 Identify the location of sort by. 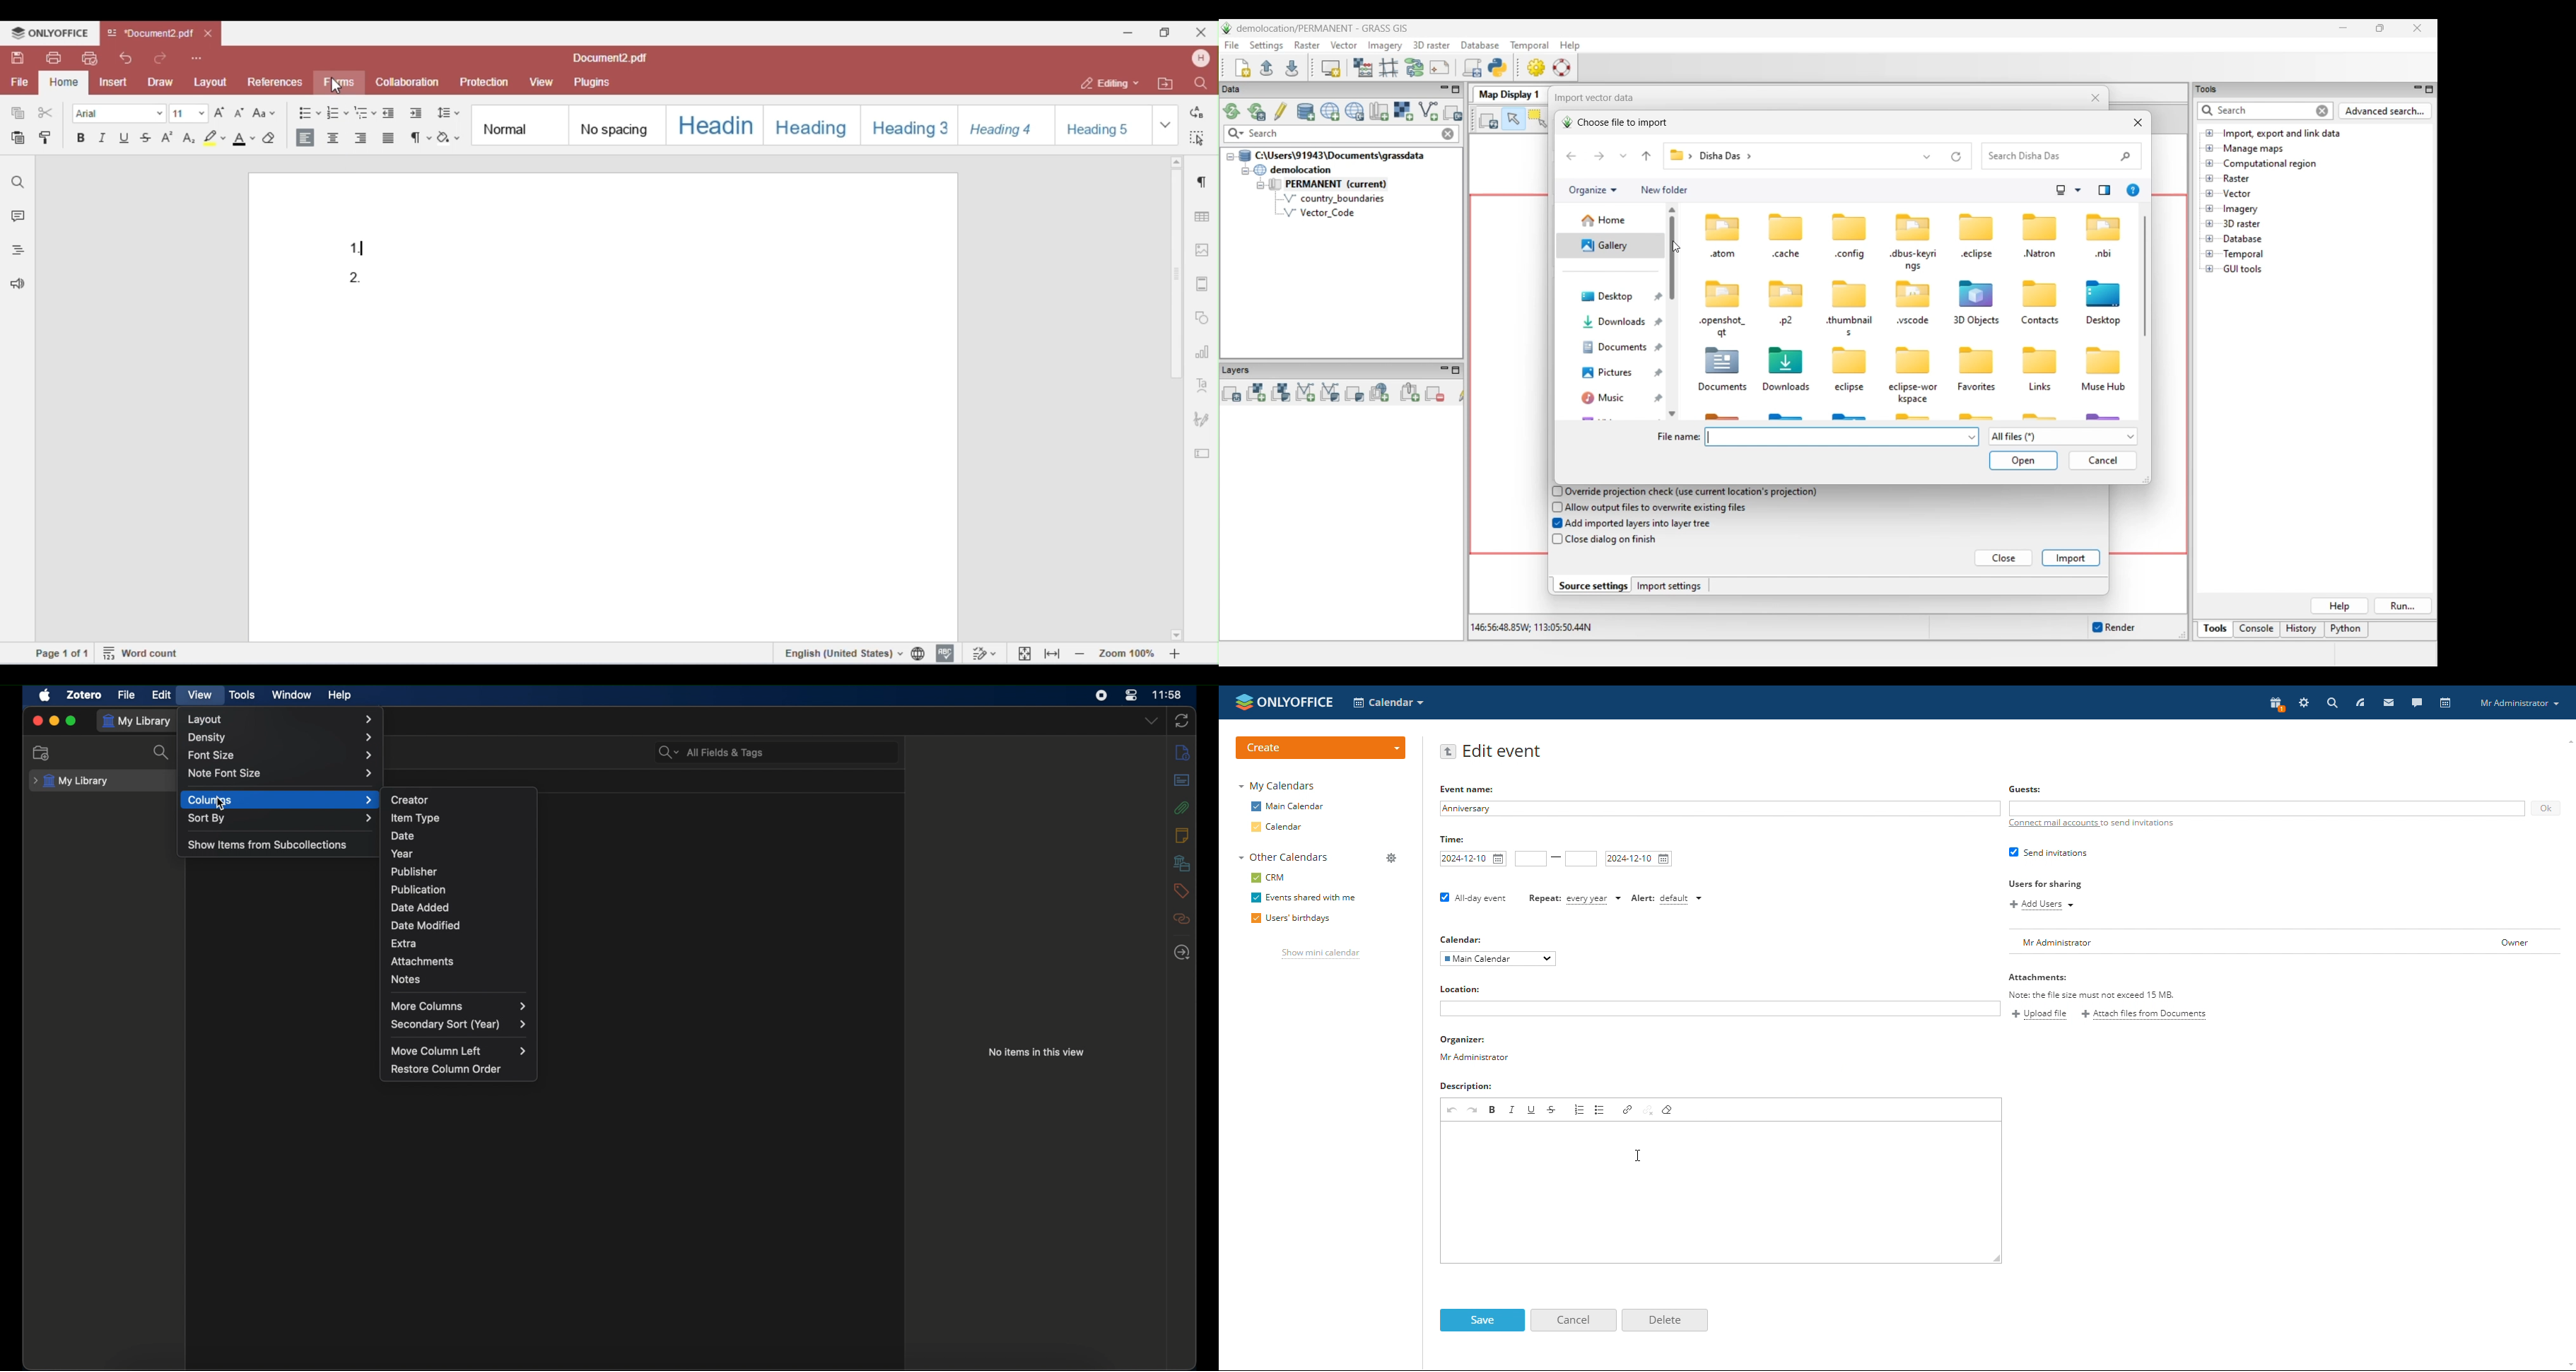
(279, 818).